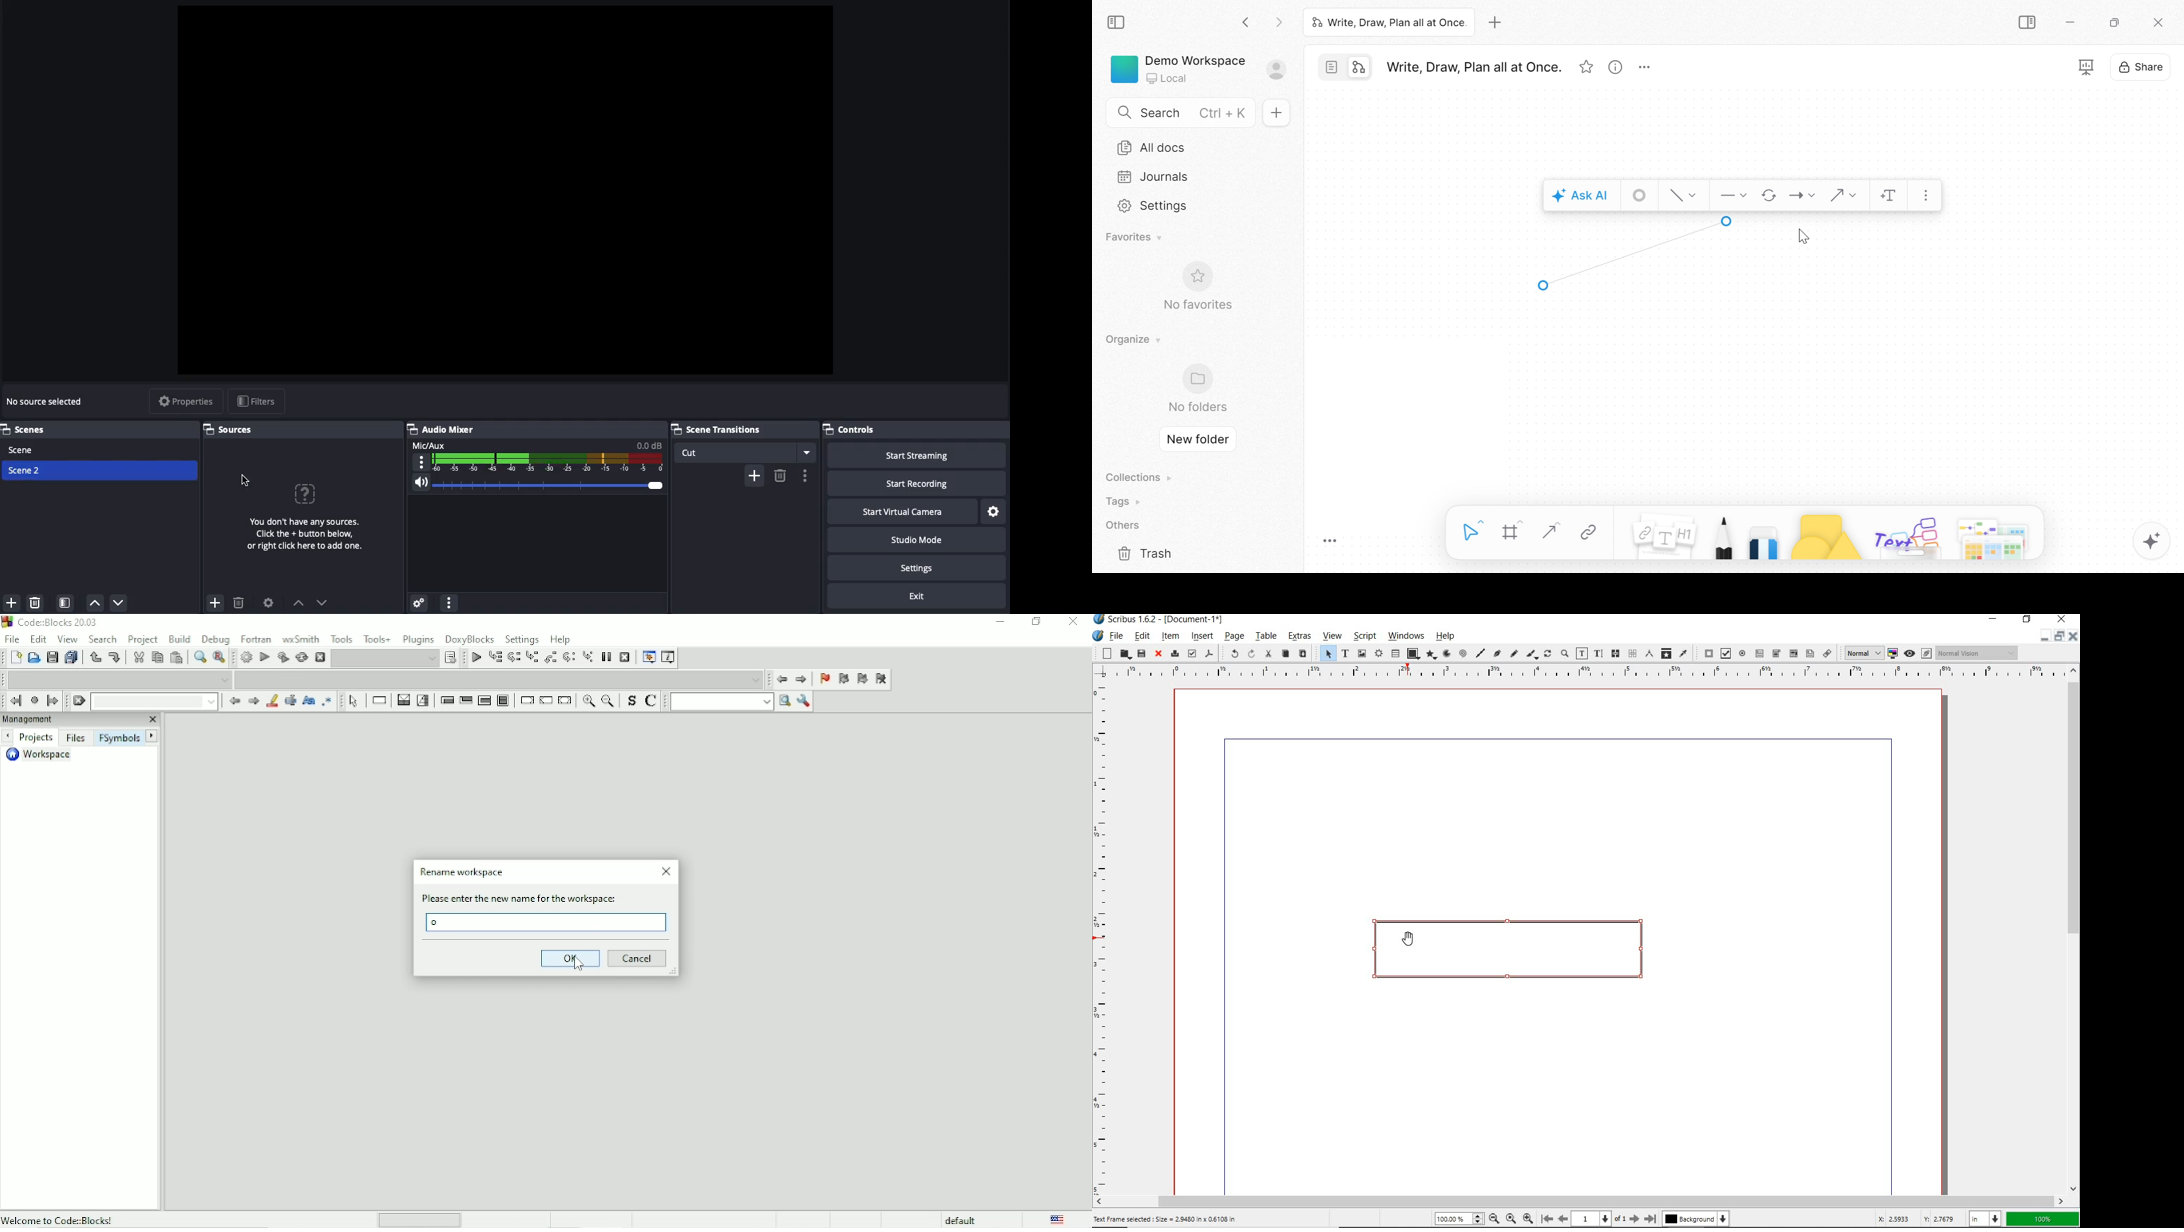  What do you see at coordinates (185, 400) in the screenshot?
I see `Properties` at bounding box center [185, 400].